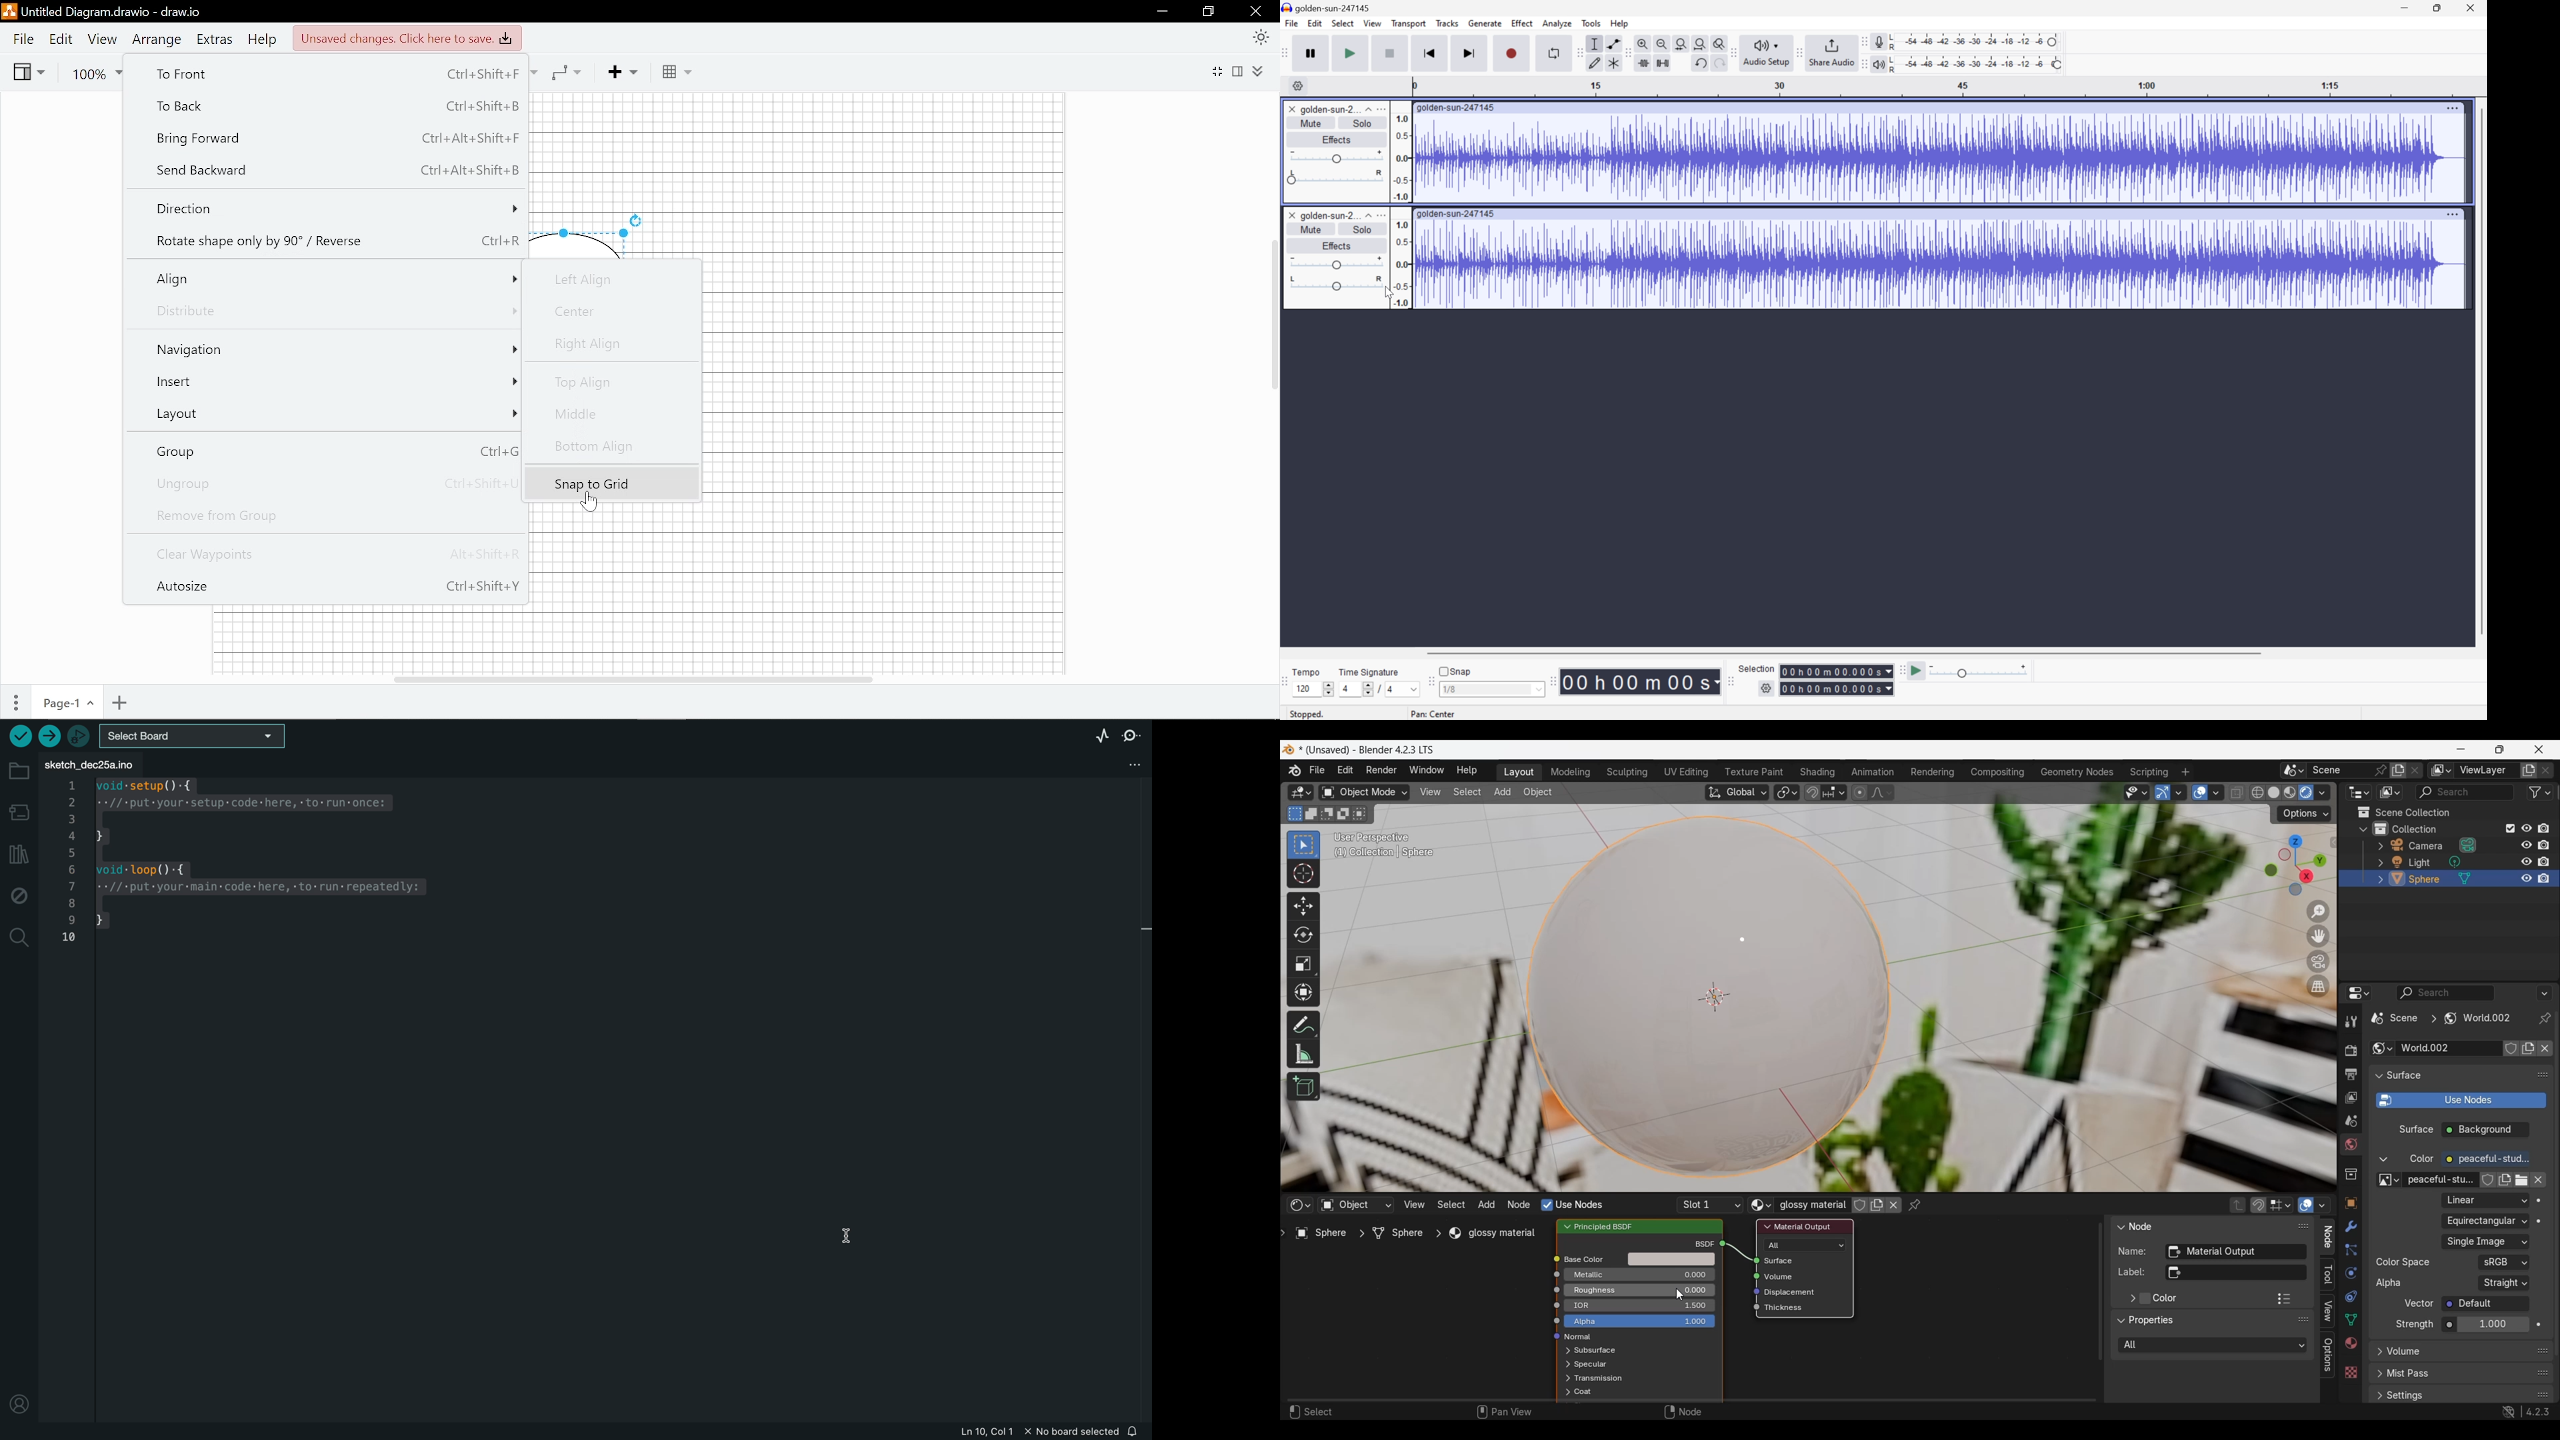  Describe the element at coordinates (2293, 771) in the screenshot. I see `Browse scene to be linked` at that location.